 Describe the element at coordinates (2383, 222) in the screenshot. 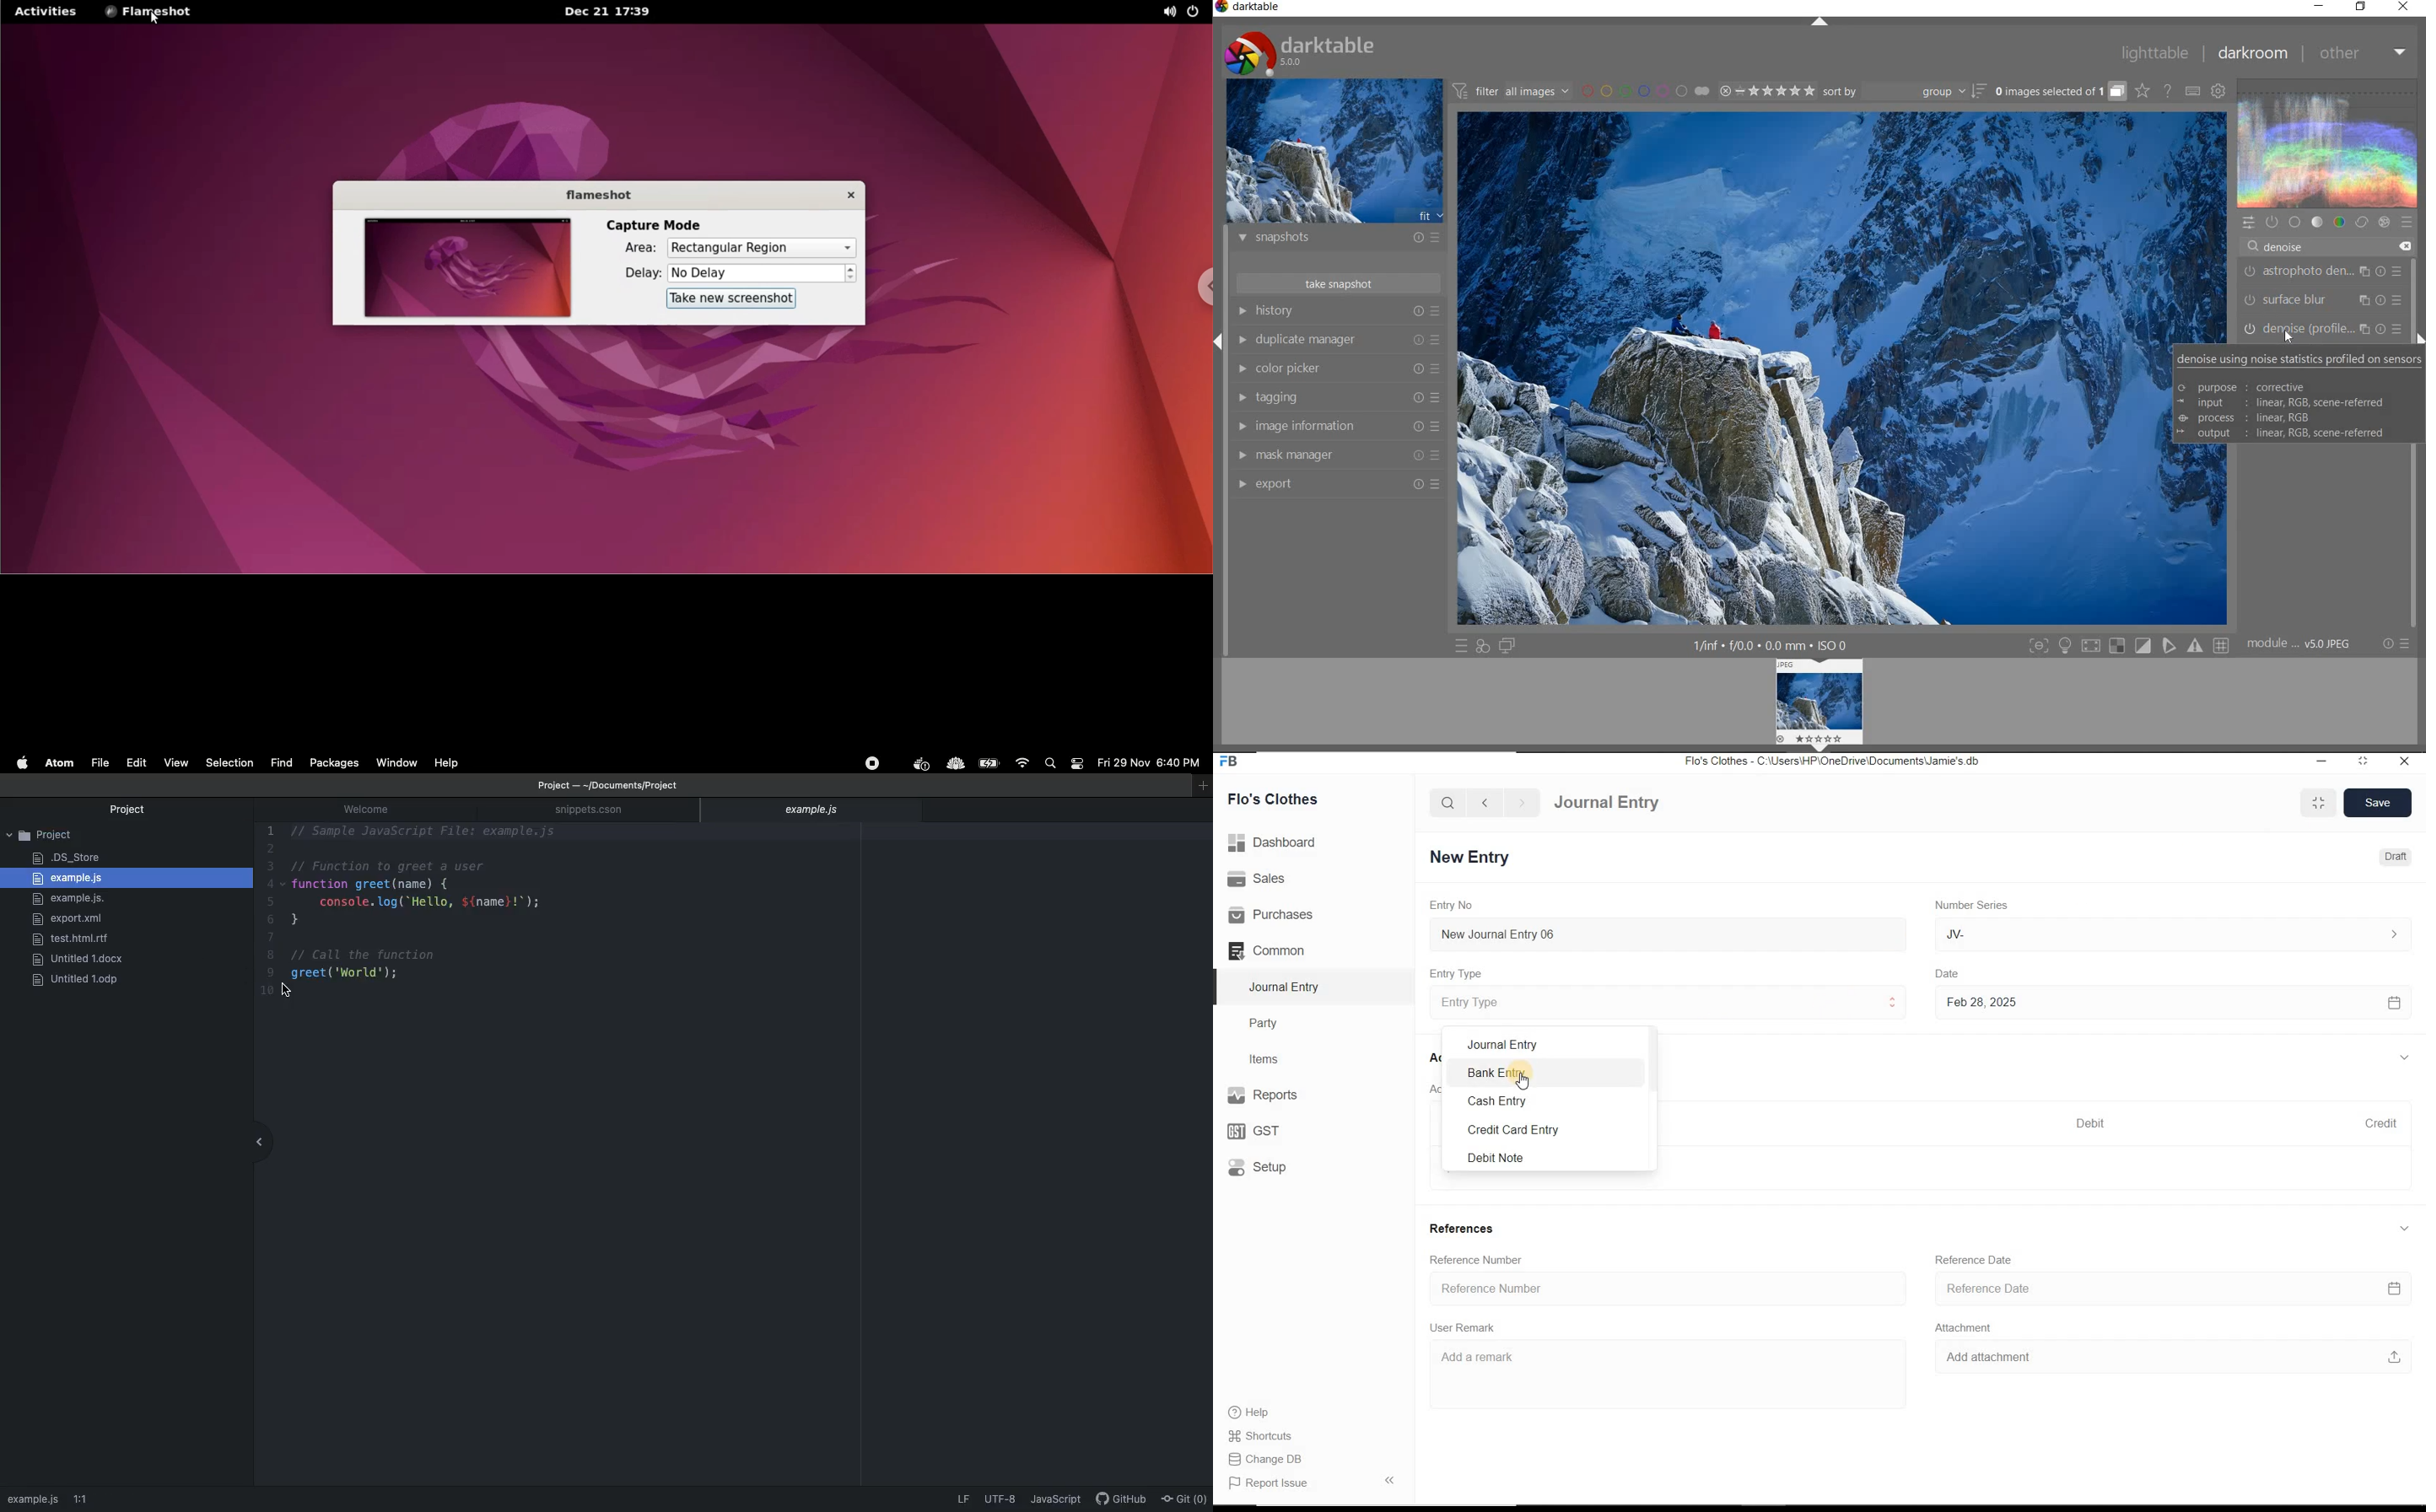

I see `effect` at that location.